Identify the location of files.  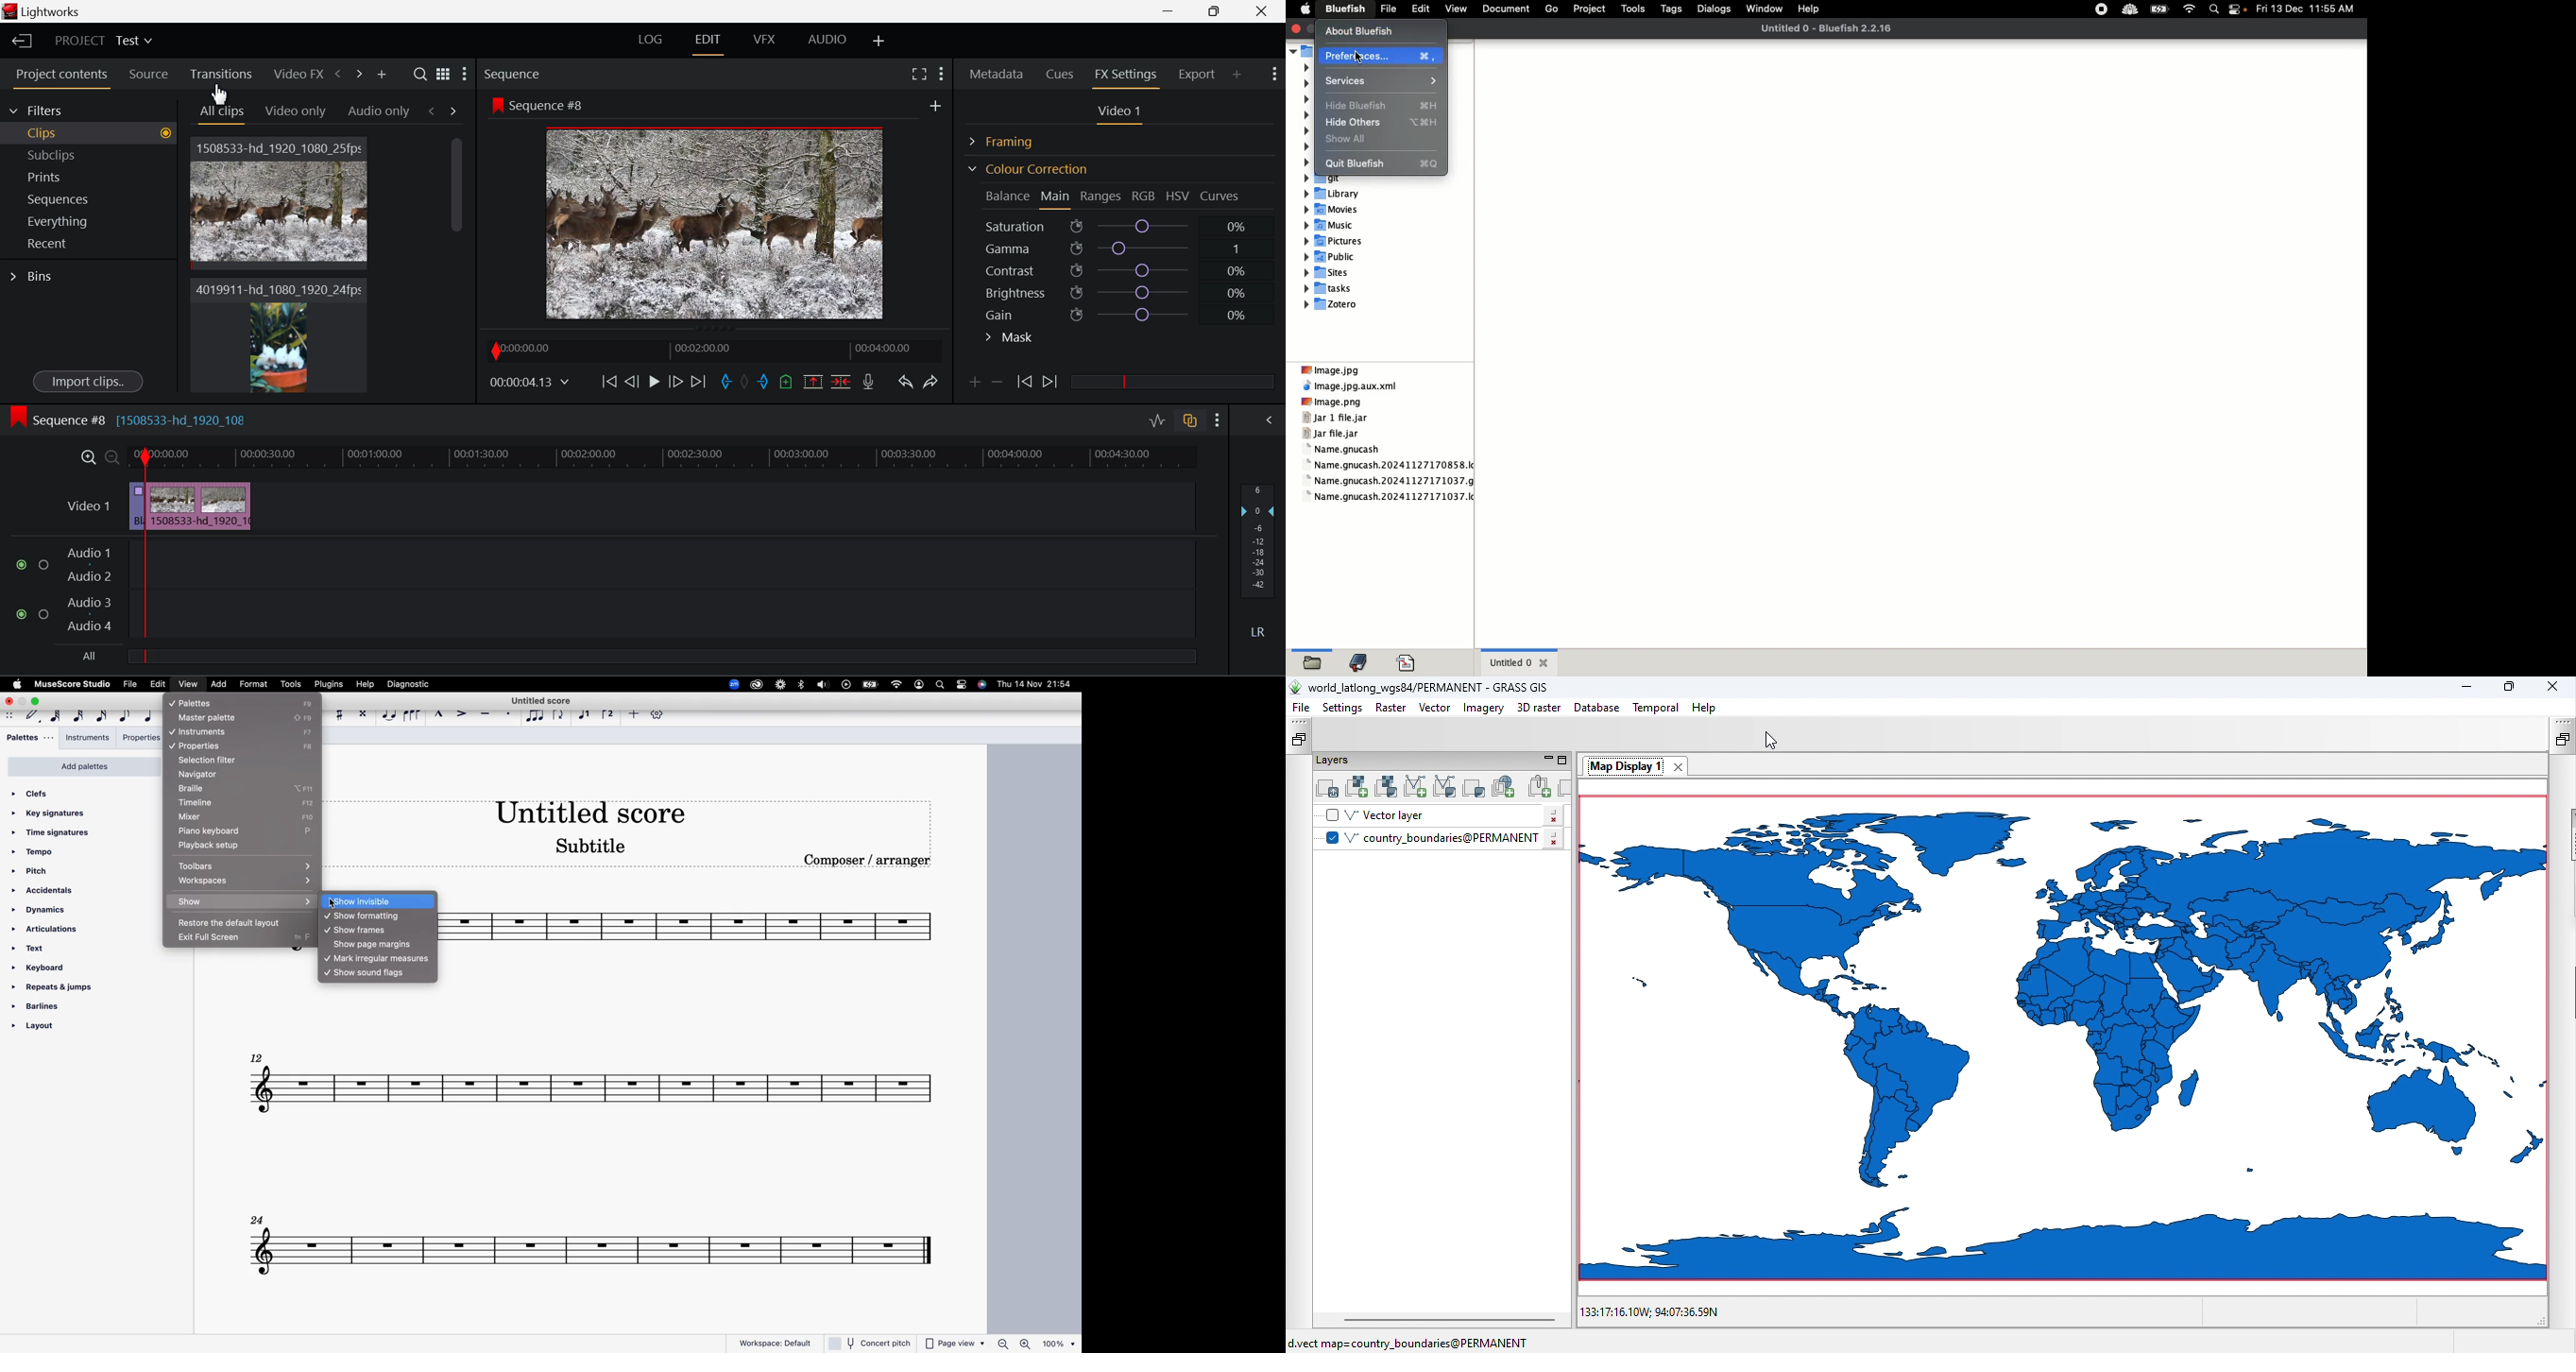
(1390, 431).